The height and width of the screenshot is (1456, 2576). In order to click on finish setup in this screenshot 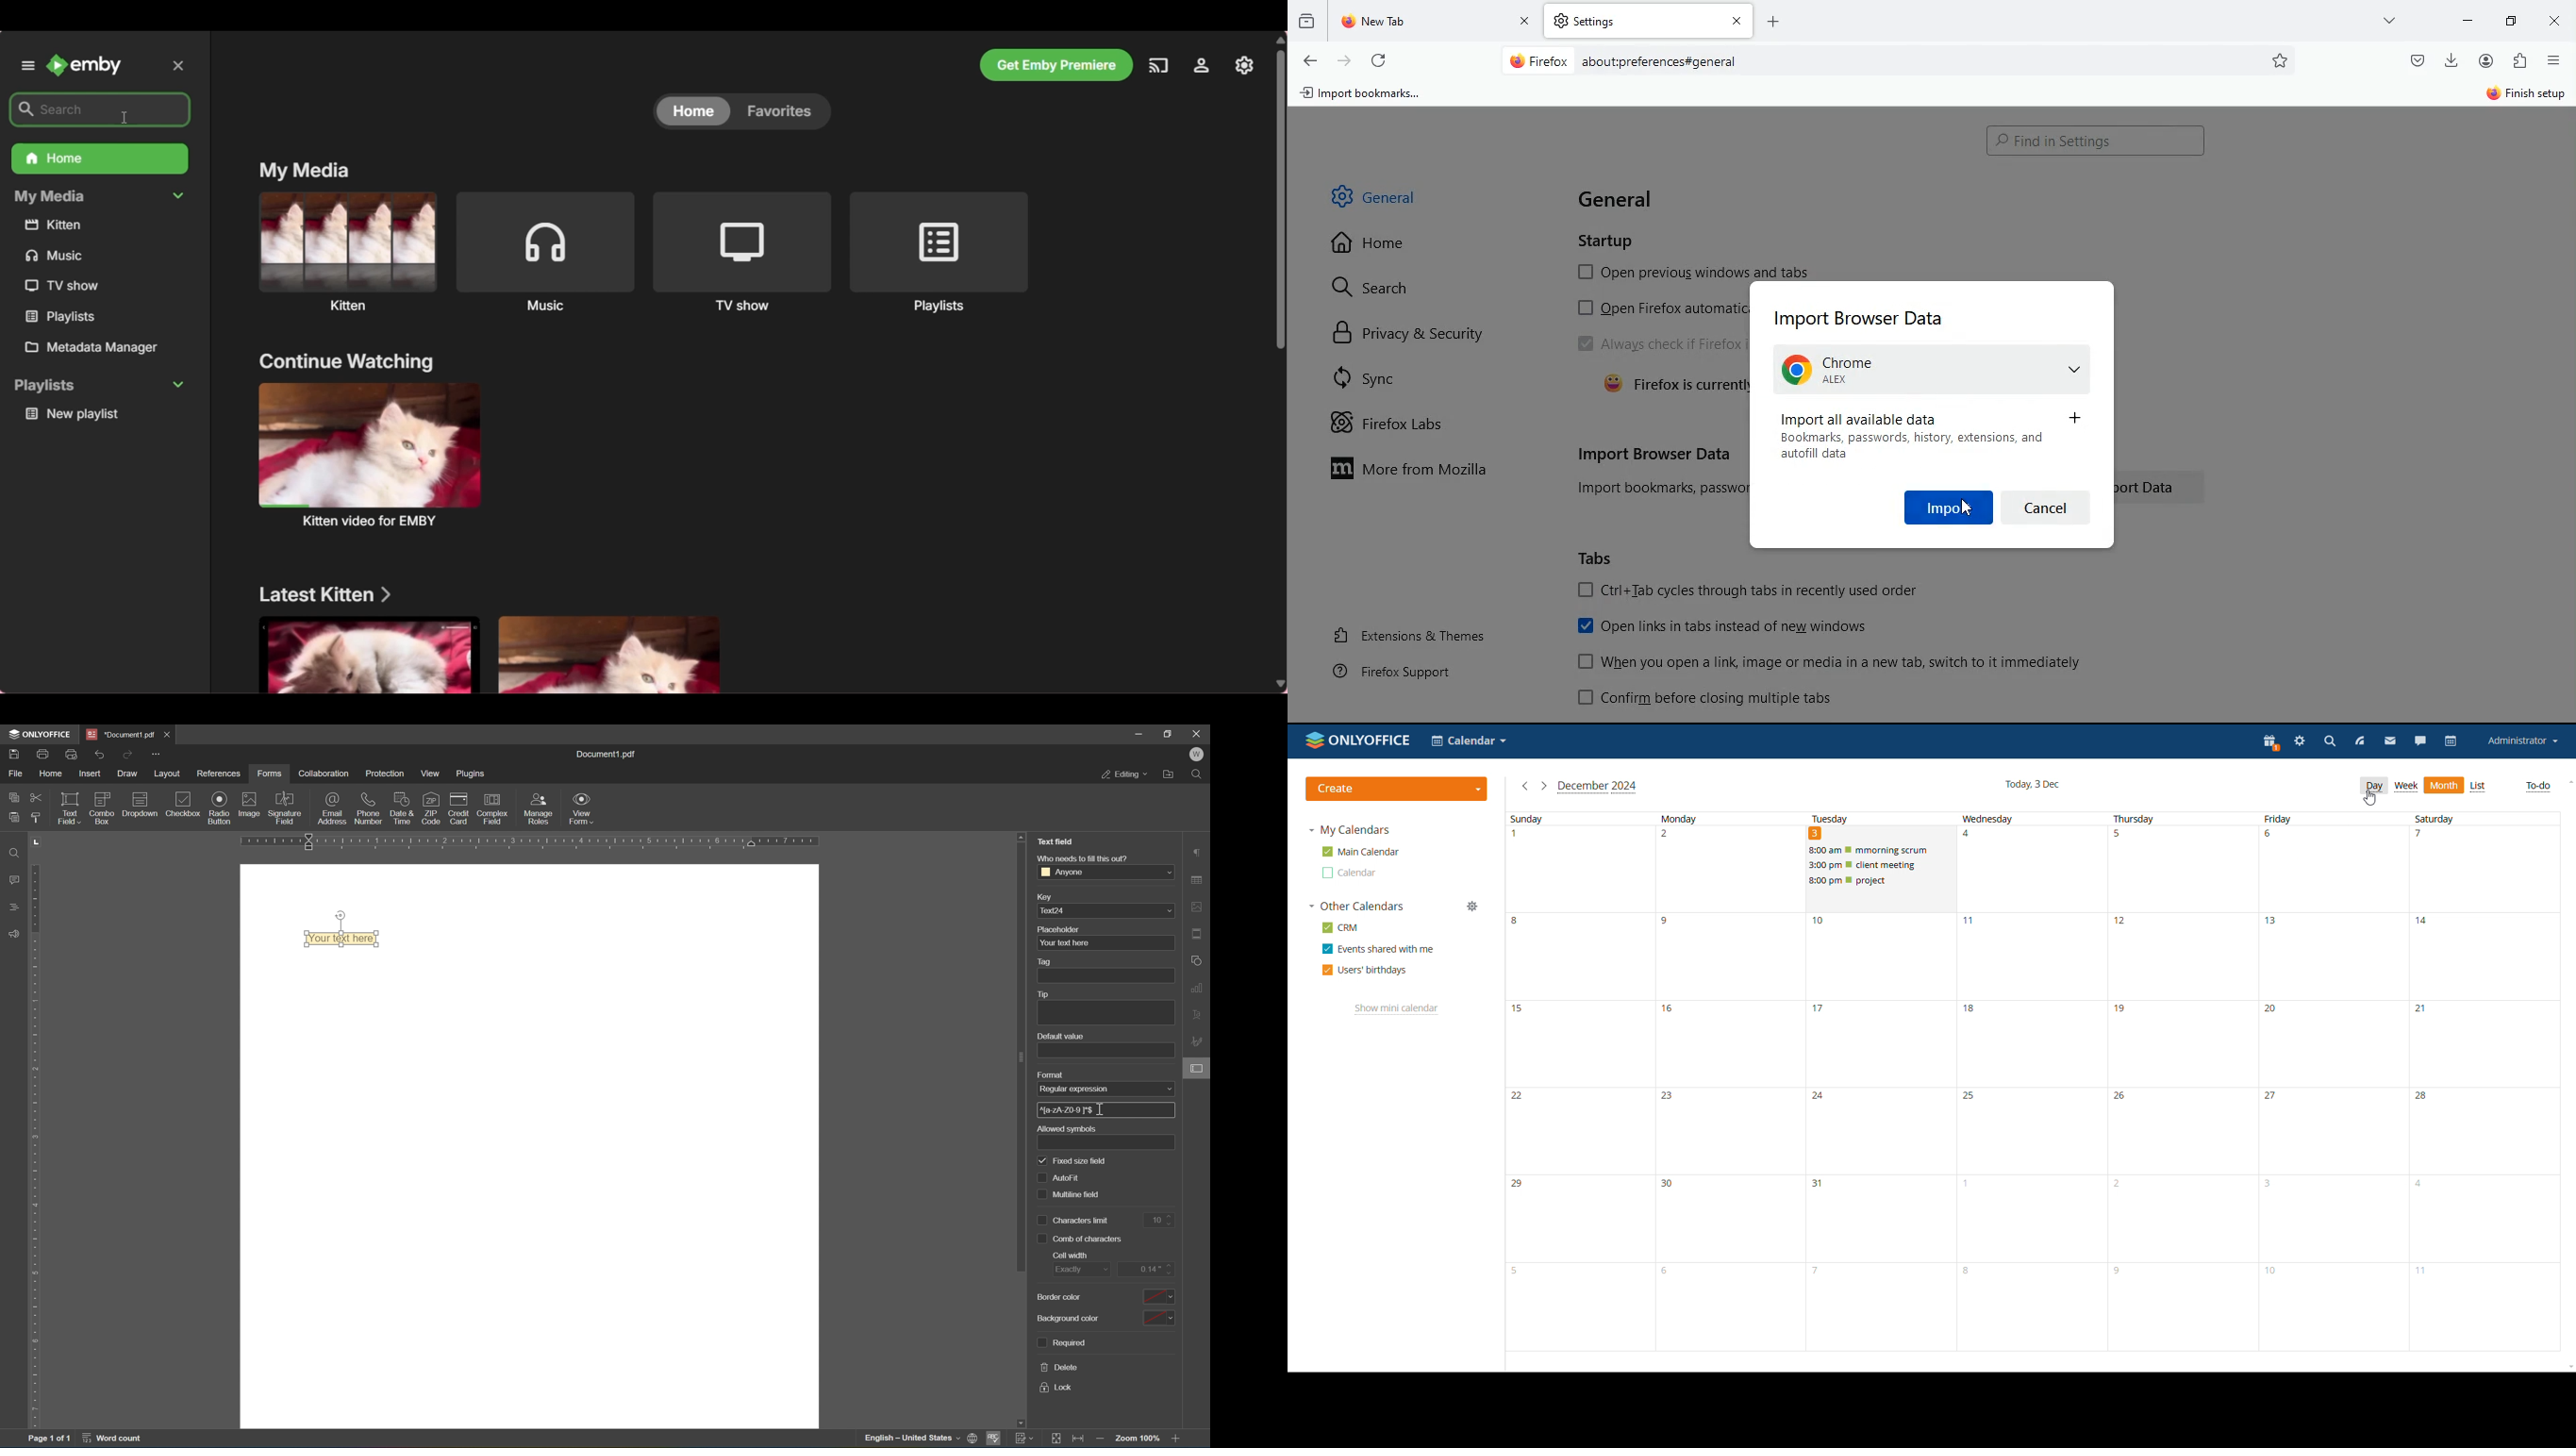, I will do `click(2521, 96)`.